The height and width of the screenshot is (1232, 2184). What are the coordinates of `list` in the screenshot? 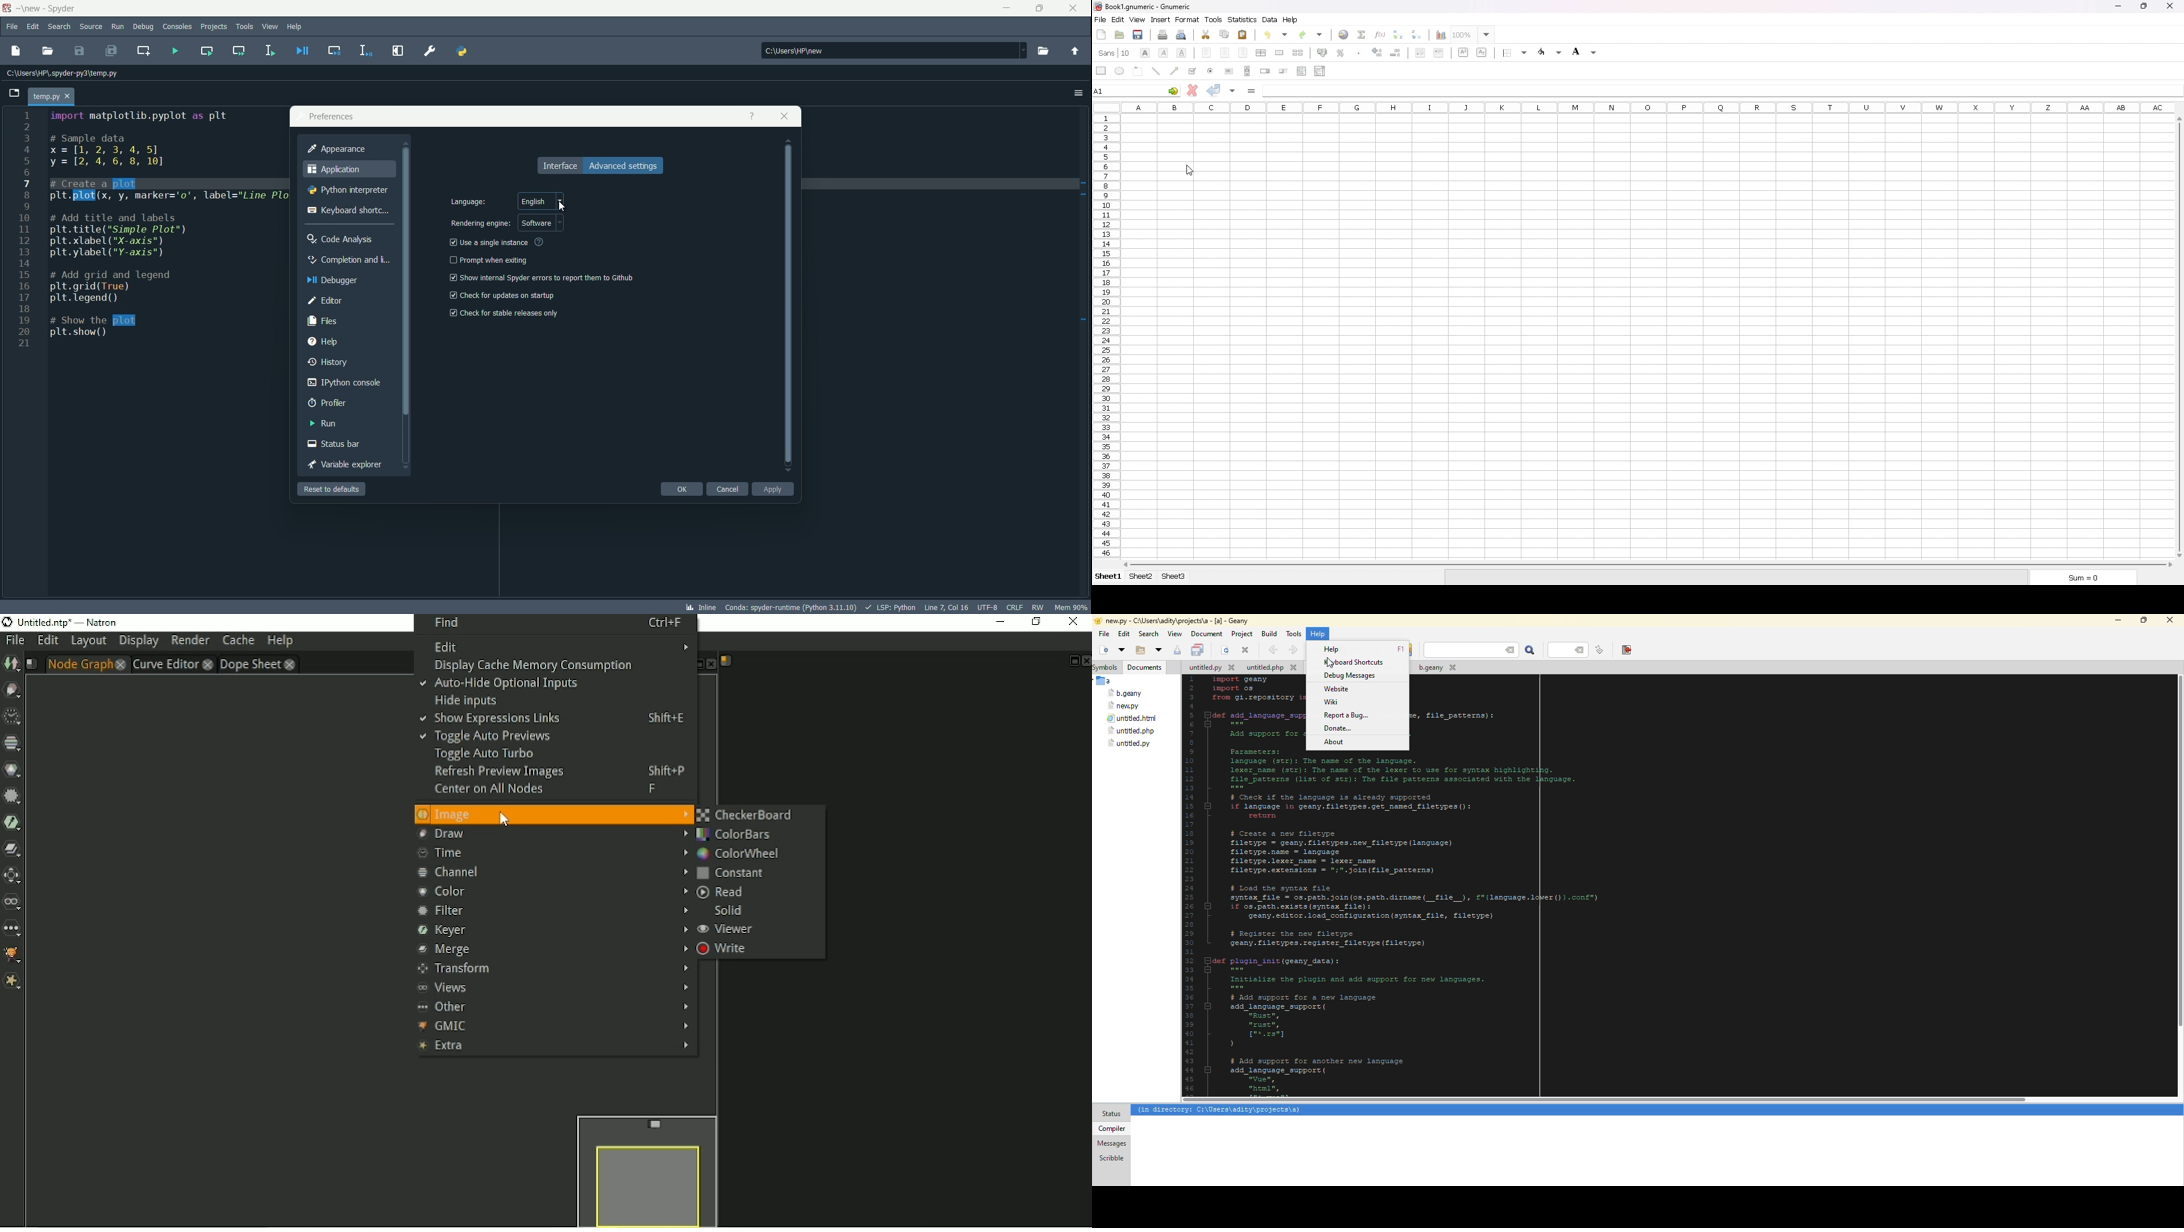 It's located at (1302, 71).